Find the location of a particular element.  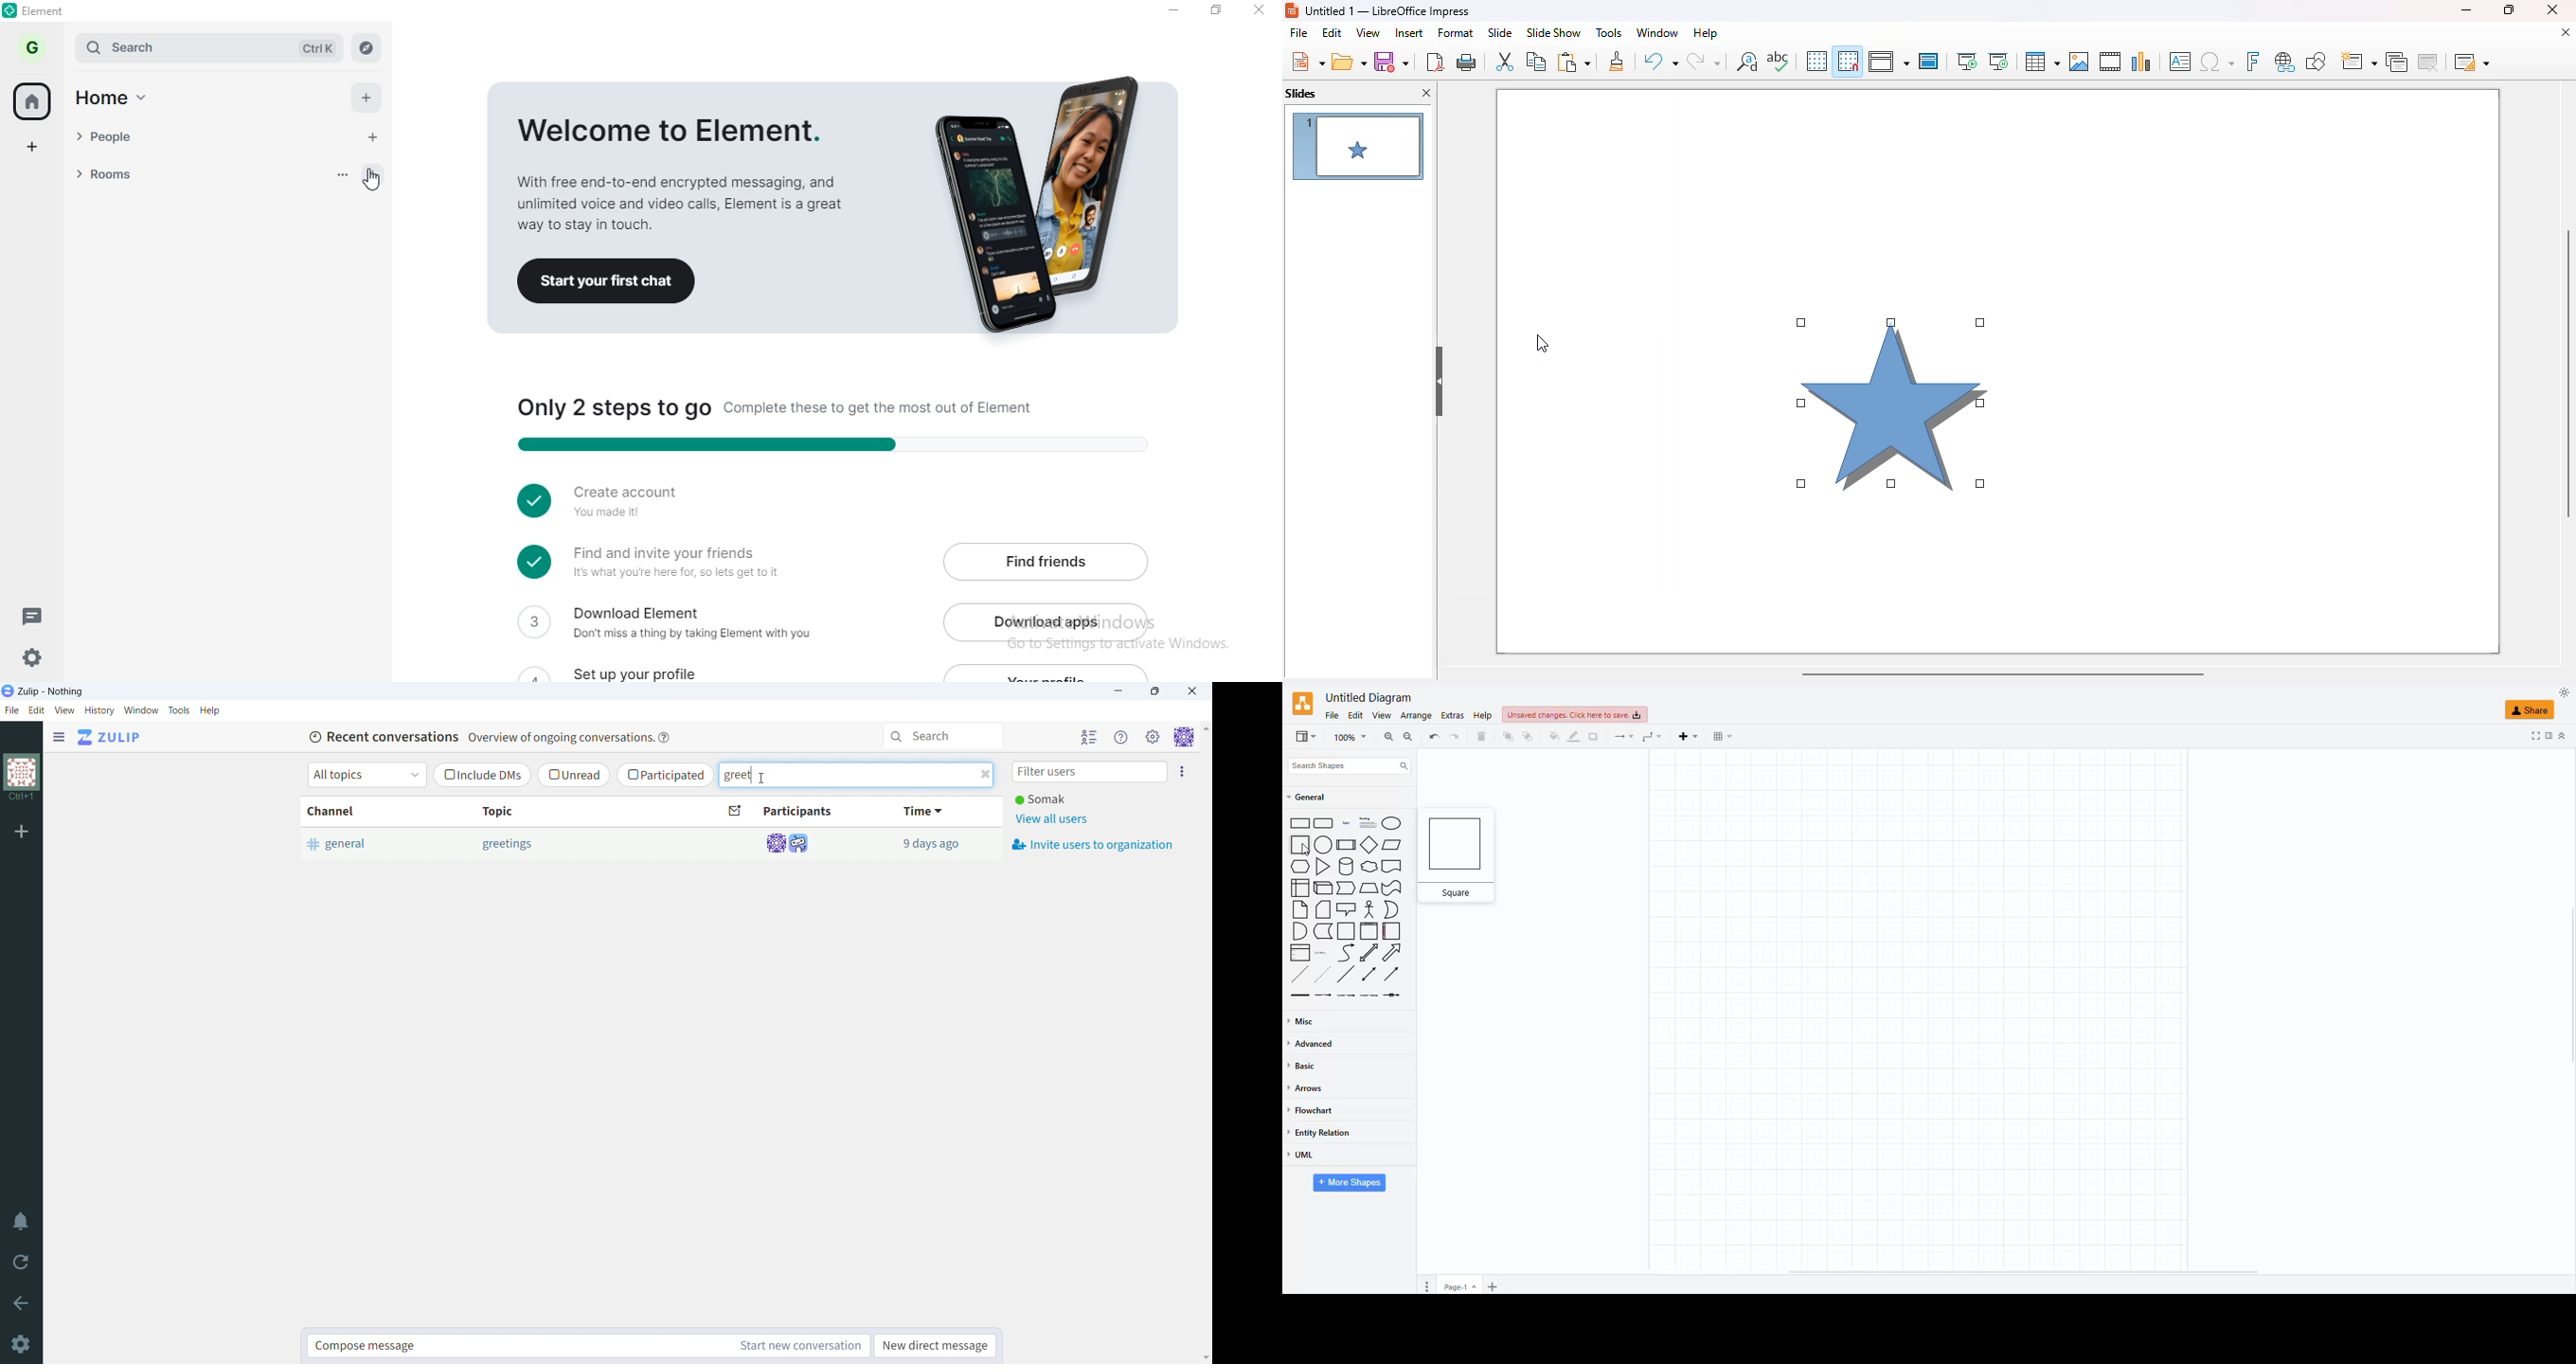

square is located at coordinates (1300, 846).